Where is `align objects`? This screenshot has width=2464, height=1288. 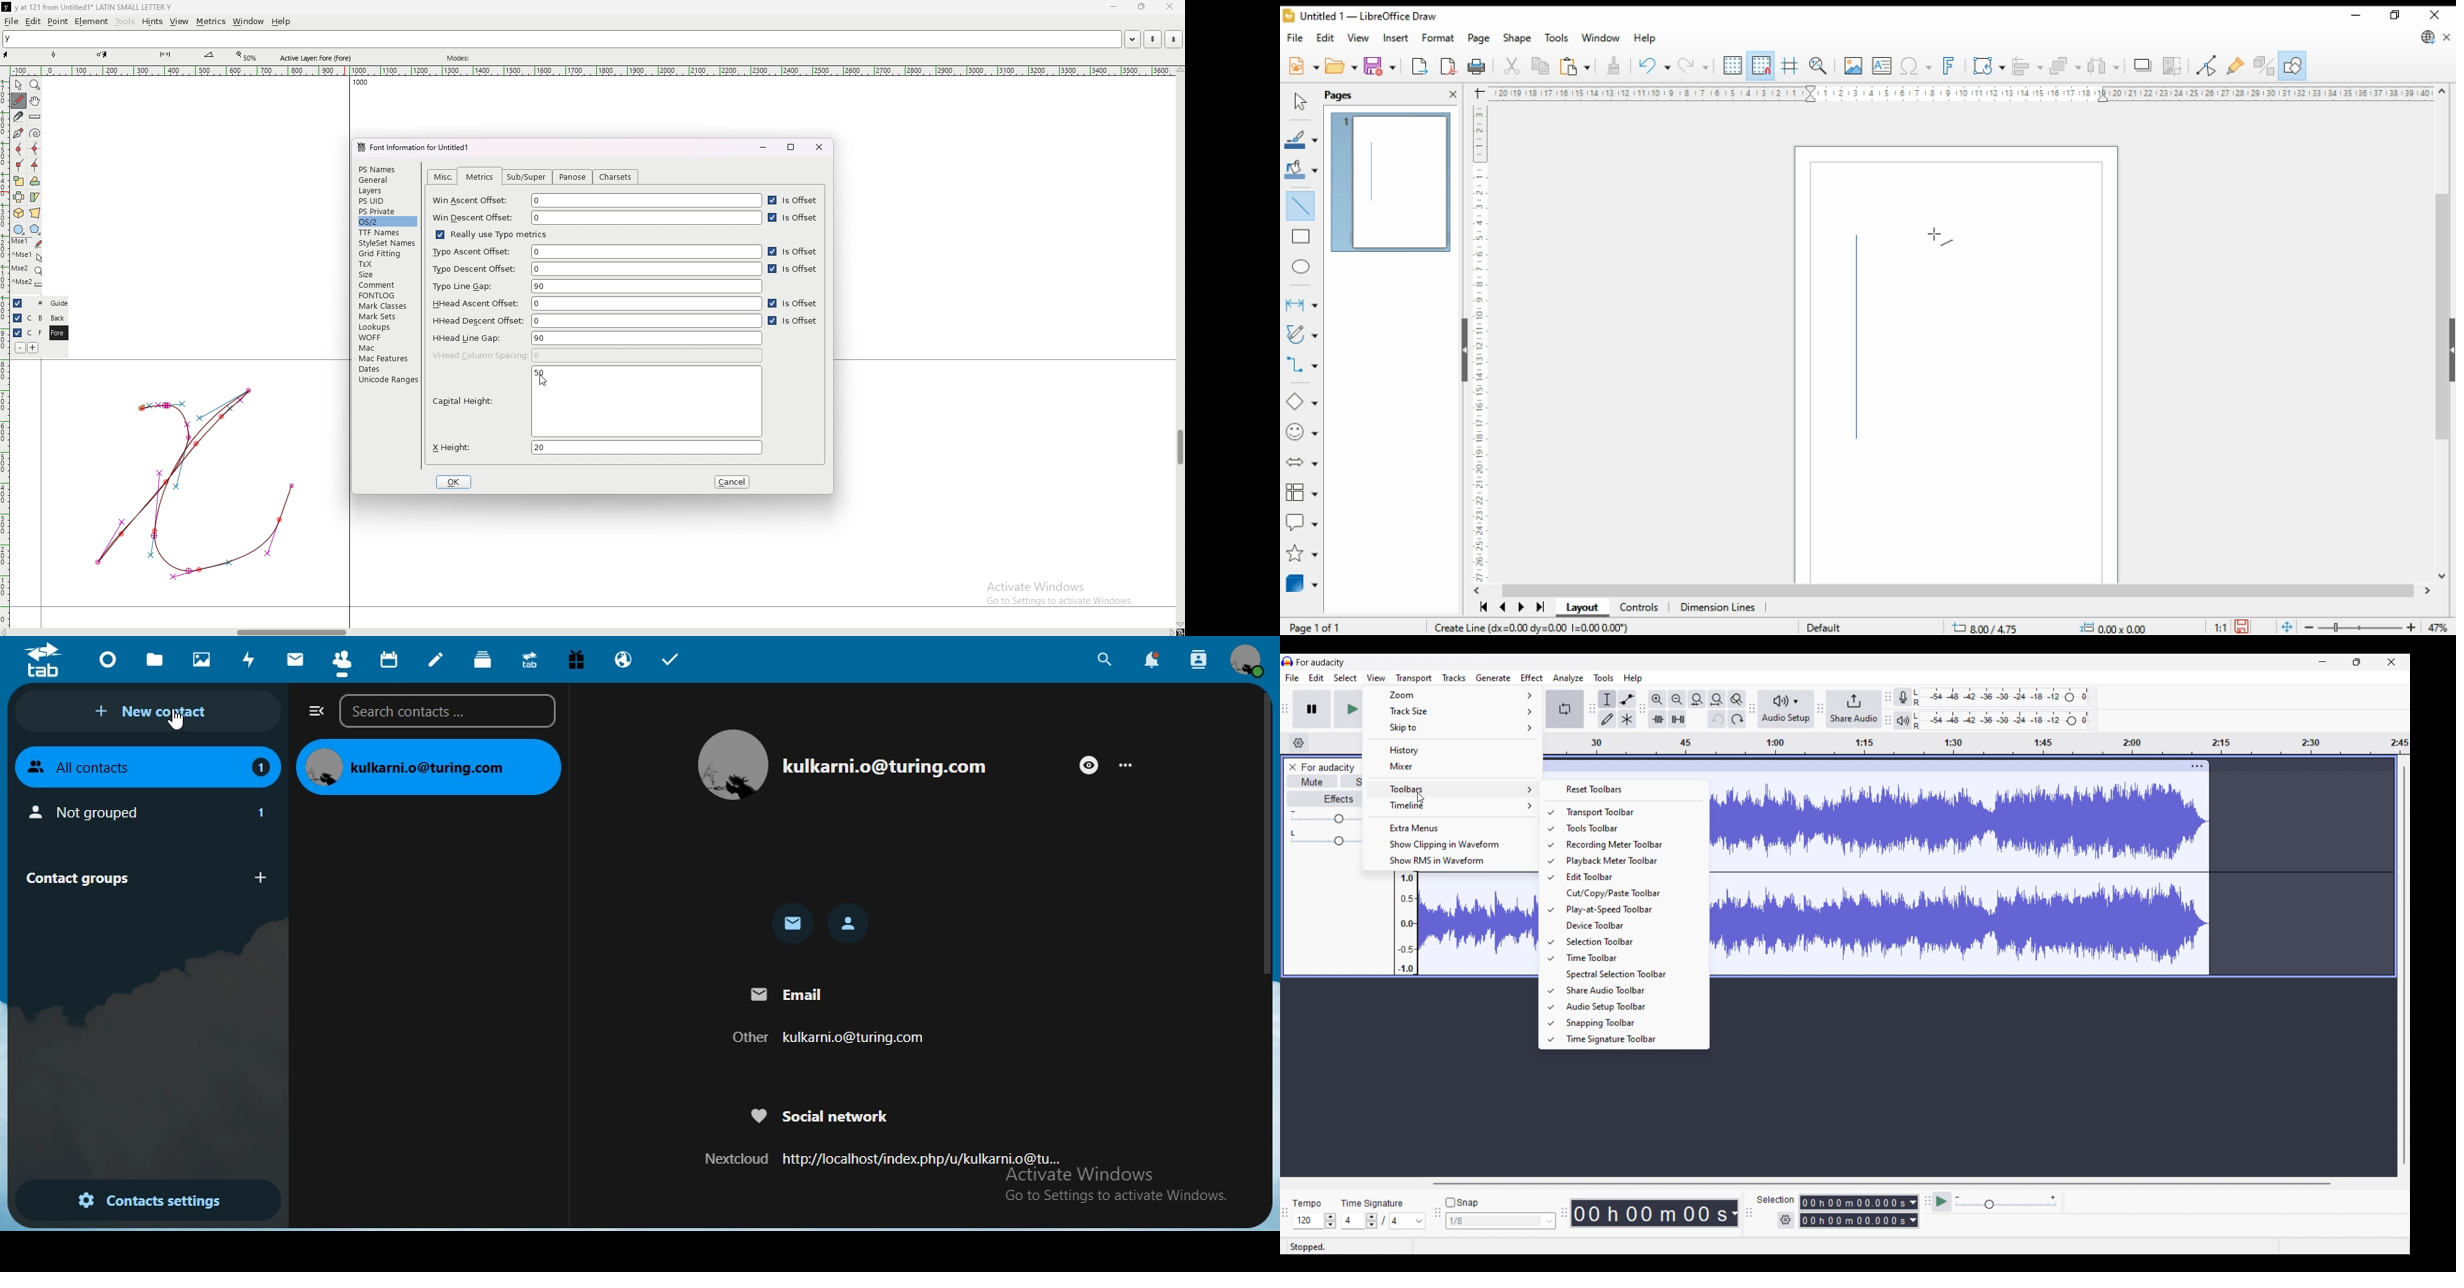
align objects is located at coordinates (2028, 65).